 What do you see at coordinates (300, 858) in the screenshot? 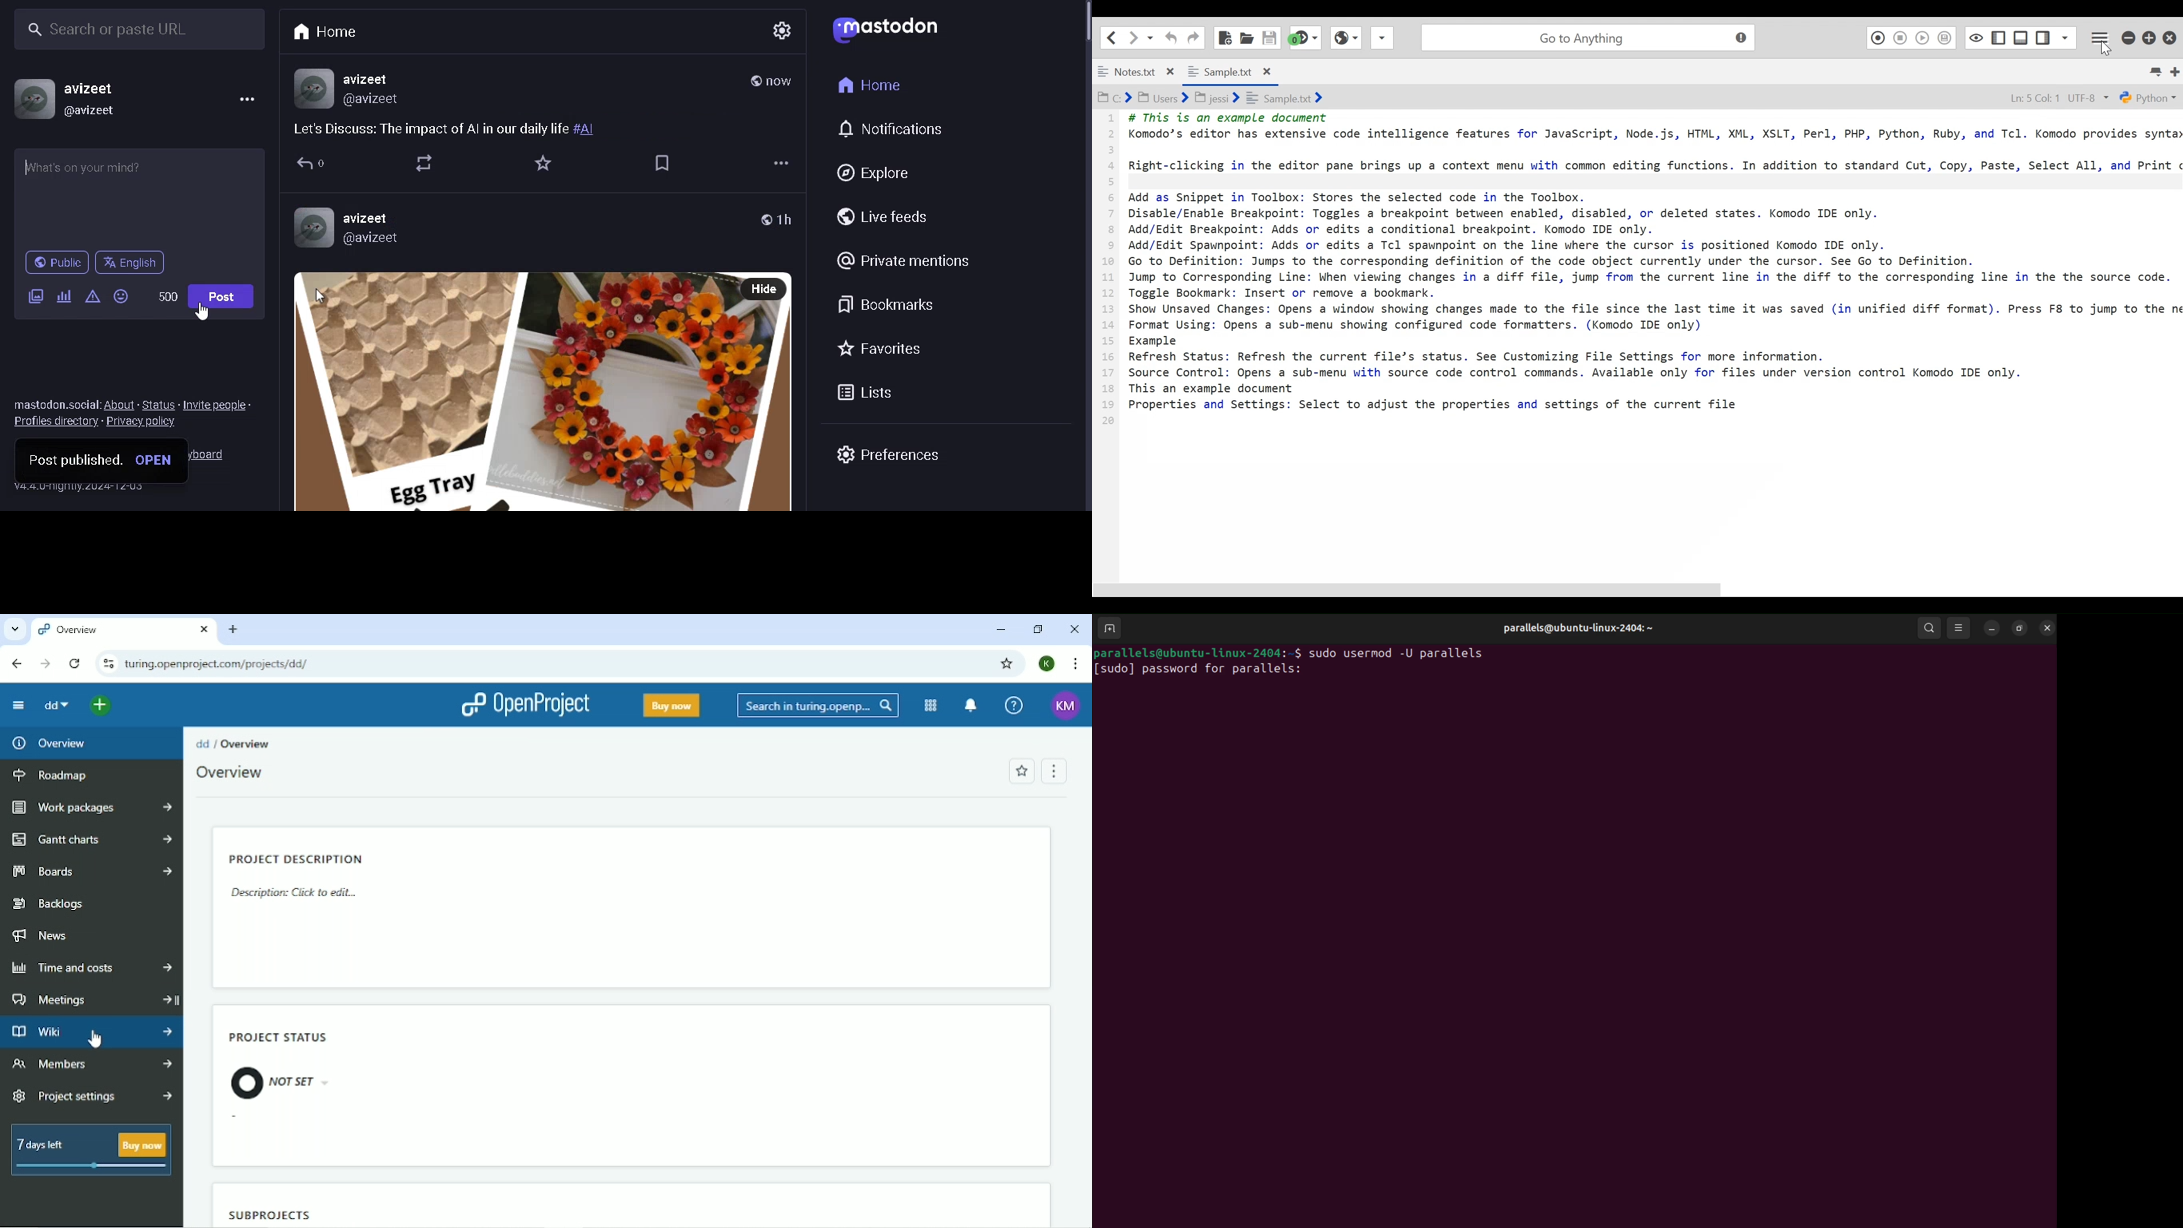
I see `Project description` at bounding box center [300, 858].